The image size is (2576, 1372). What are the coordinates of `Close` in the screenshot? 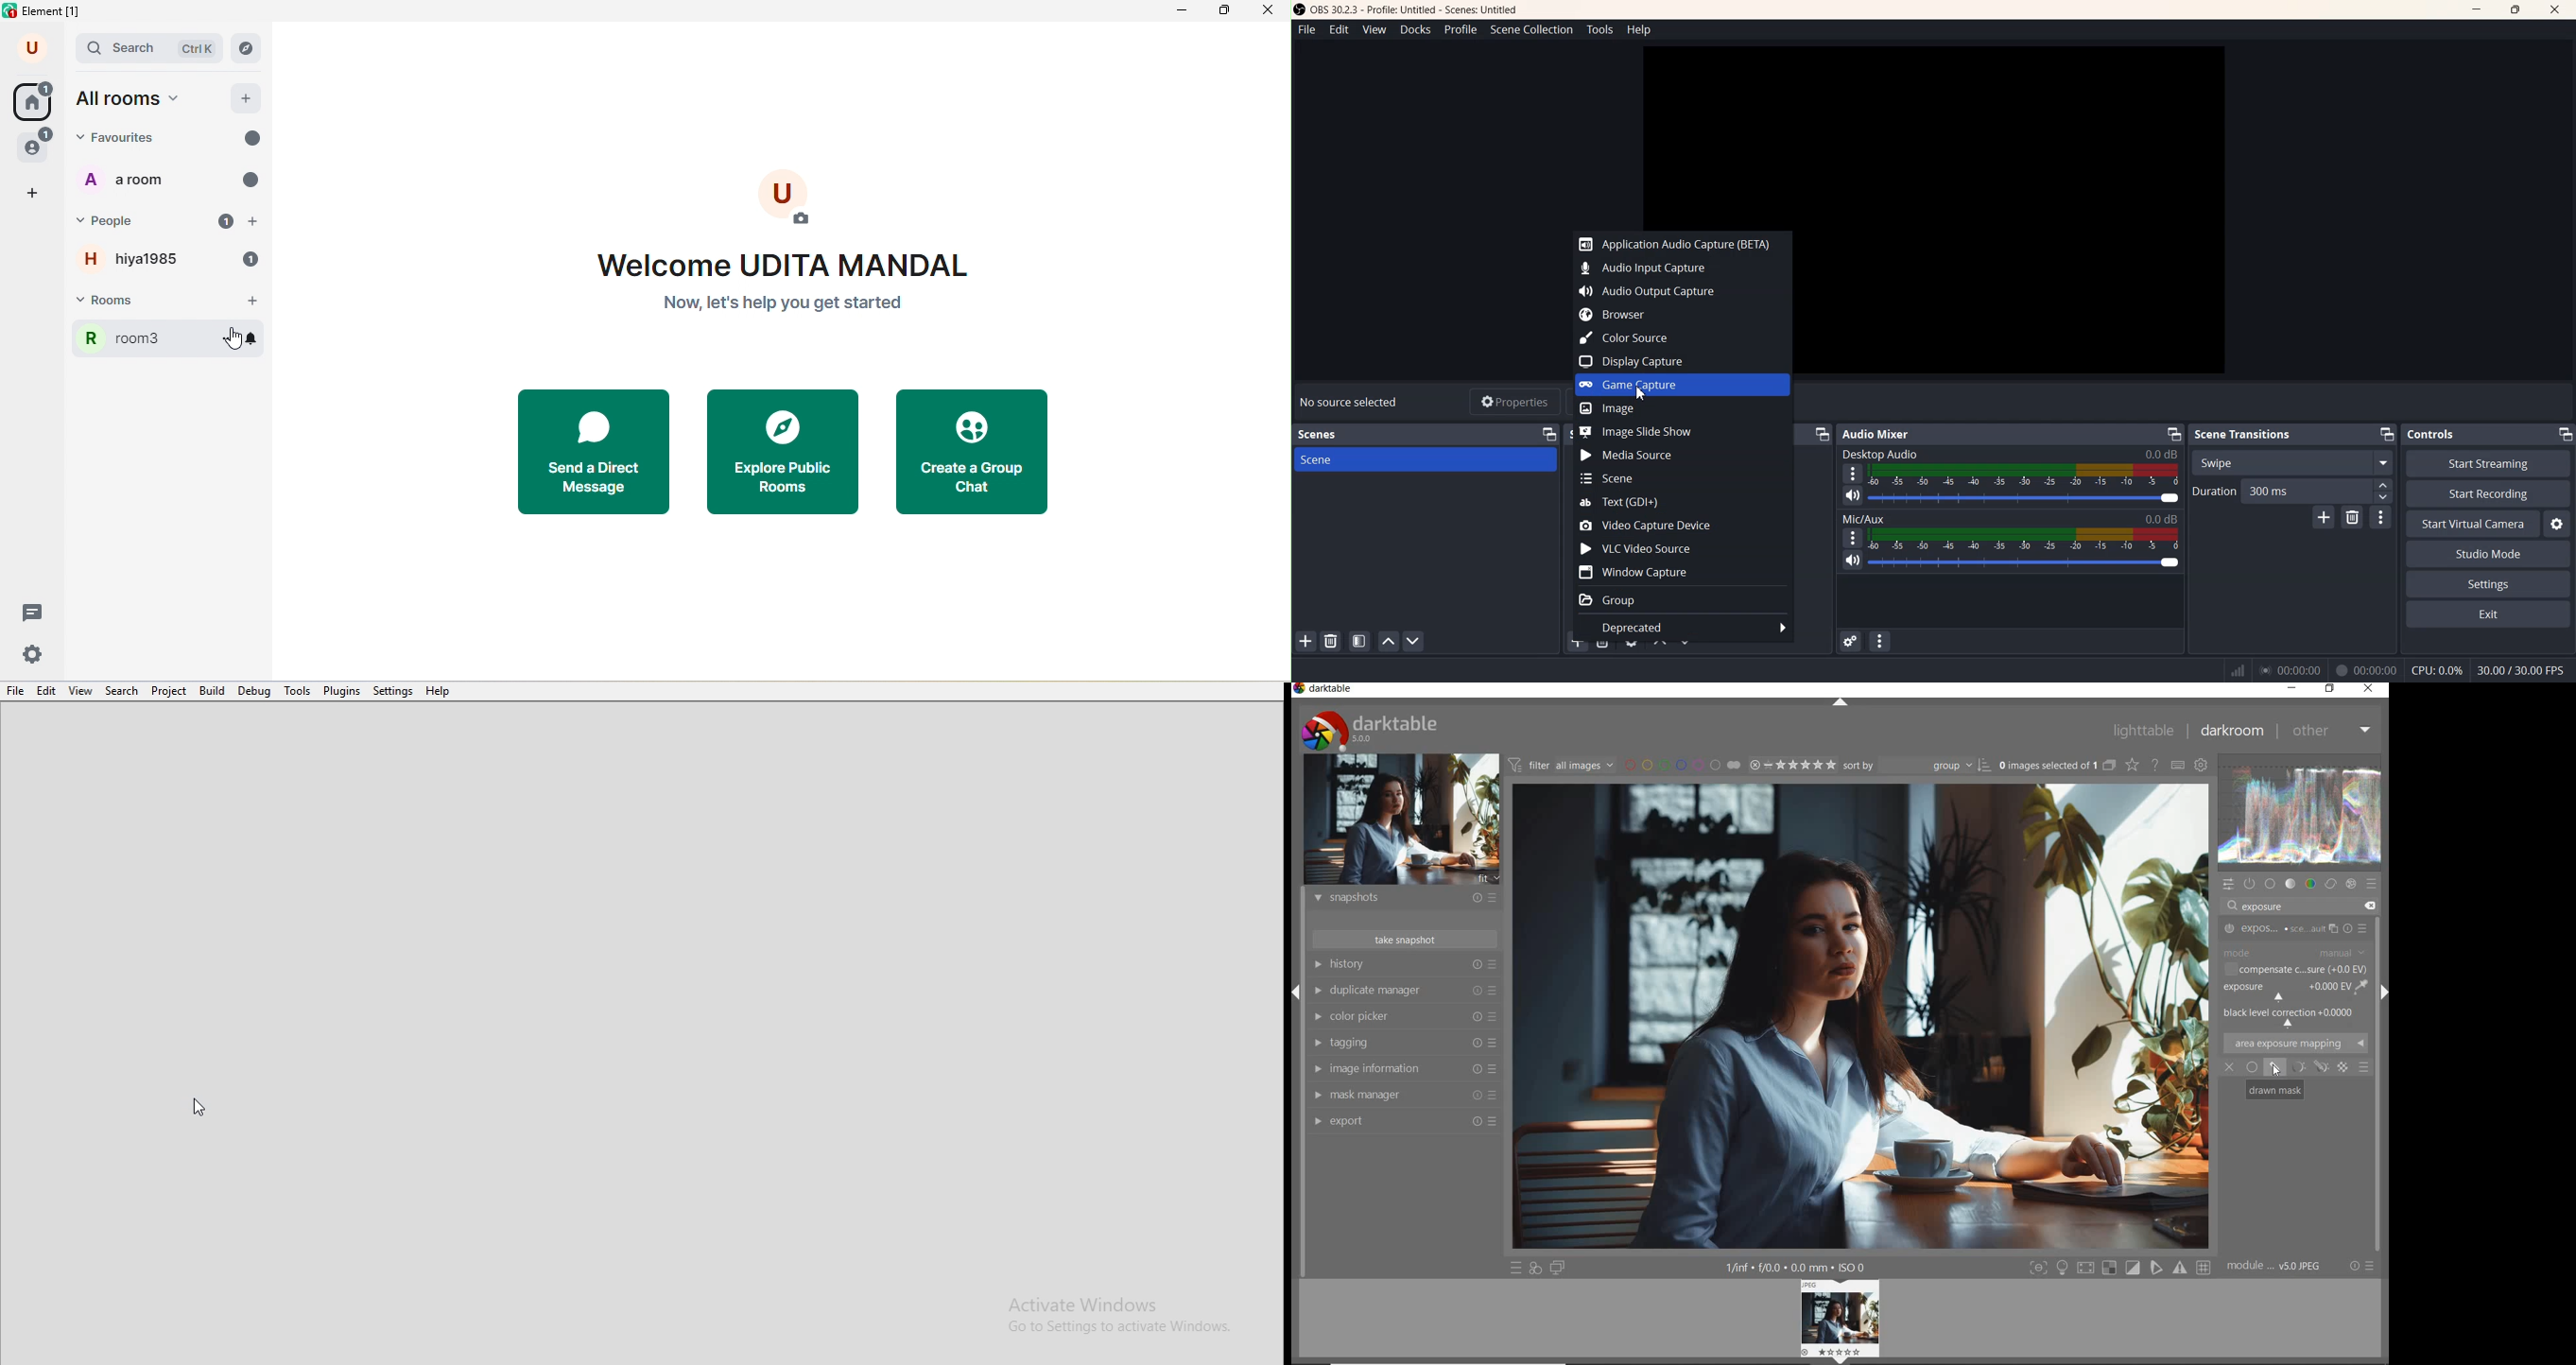 It's located at (2555, 10).